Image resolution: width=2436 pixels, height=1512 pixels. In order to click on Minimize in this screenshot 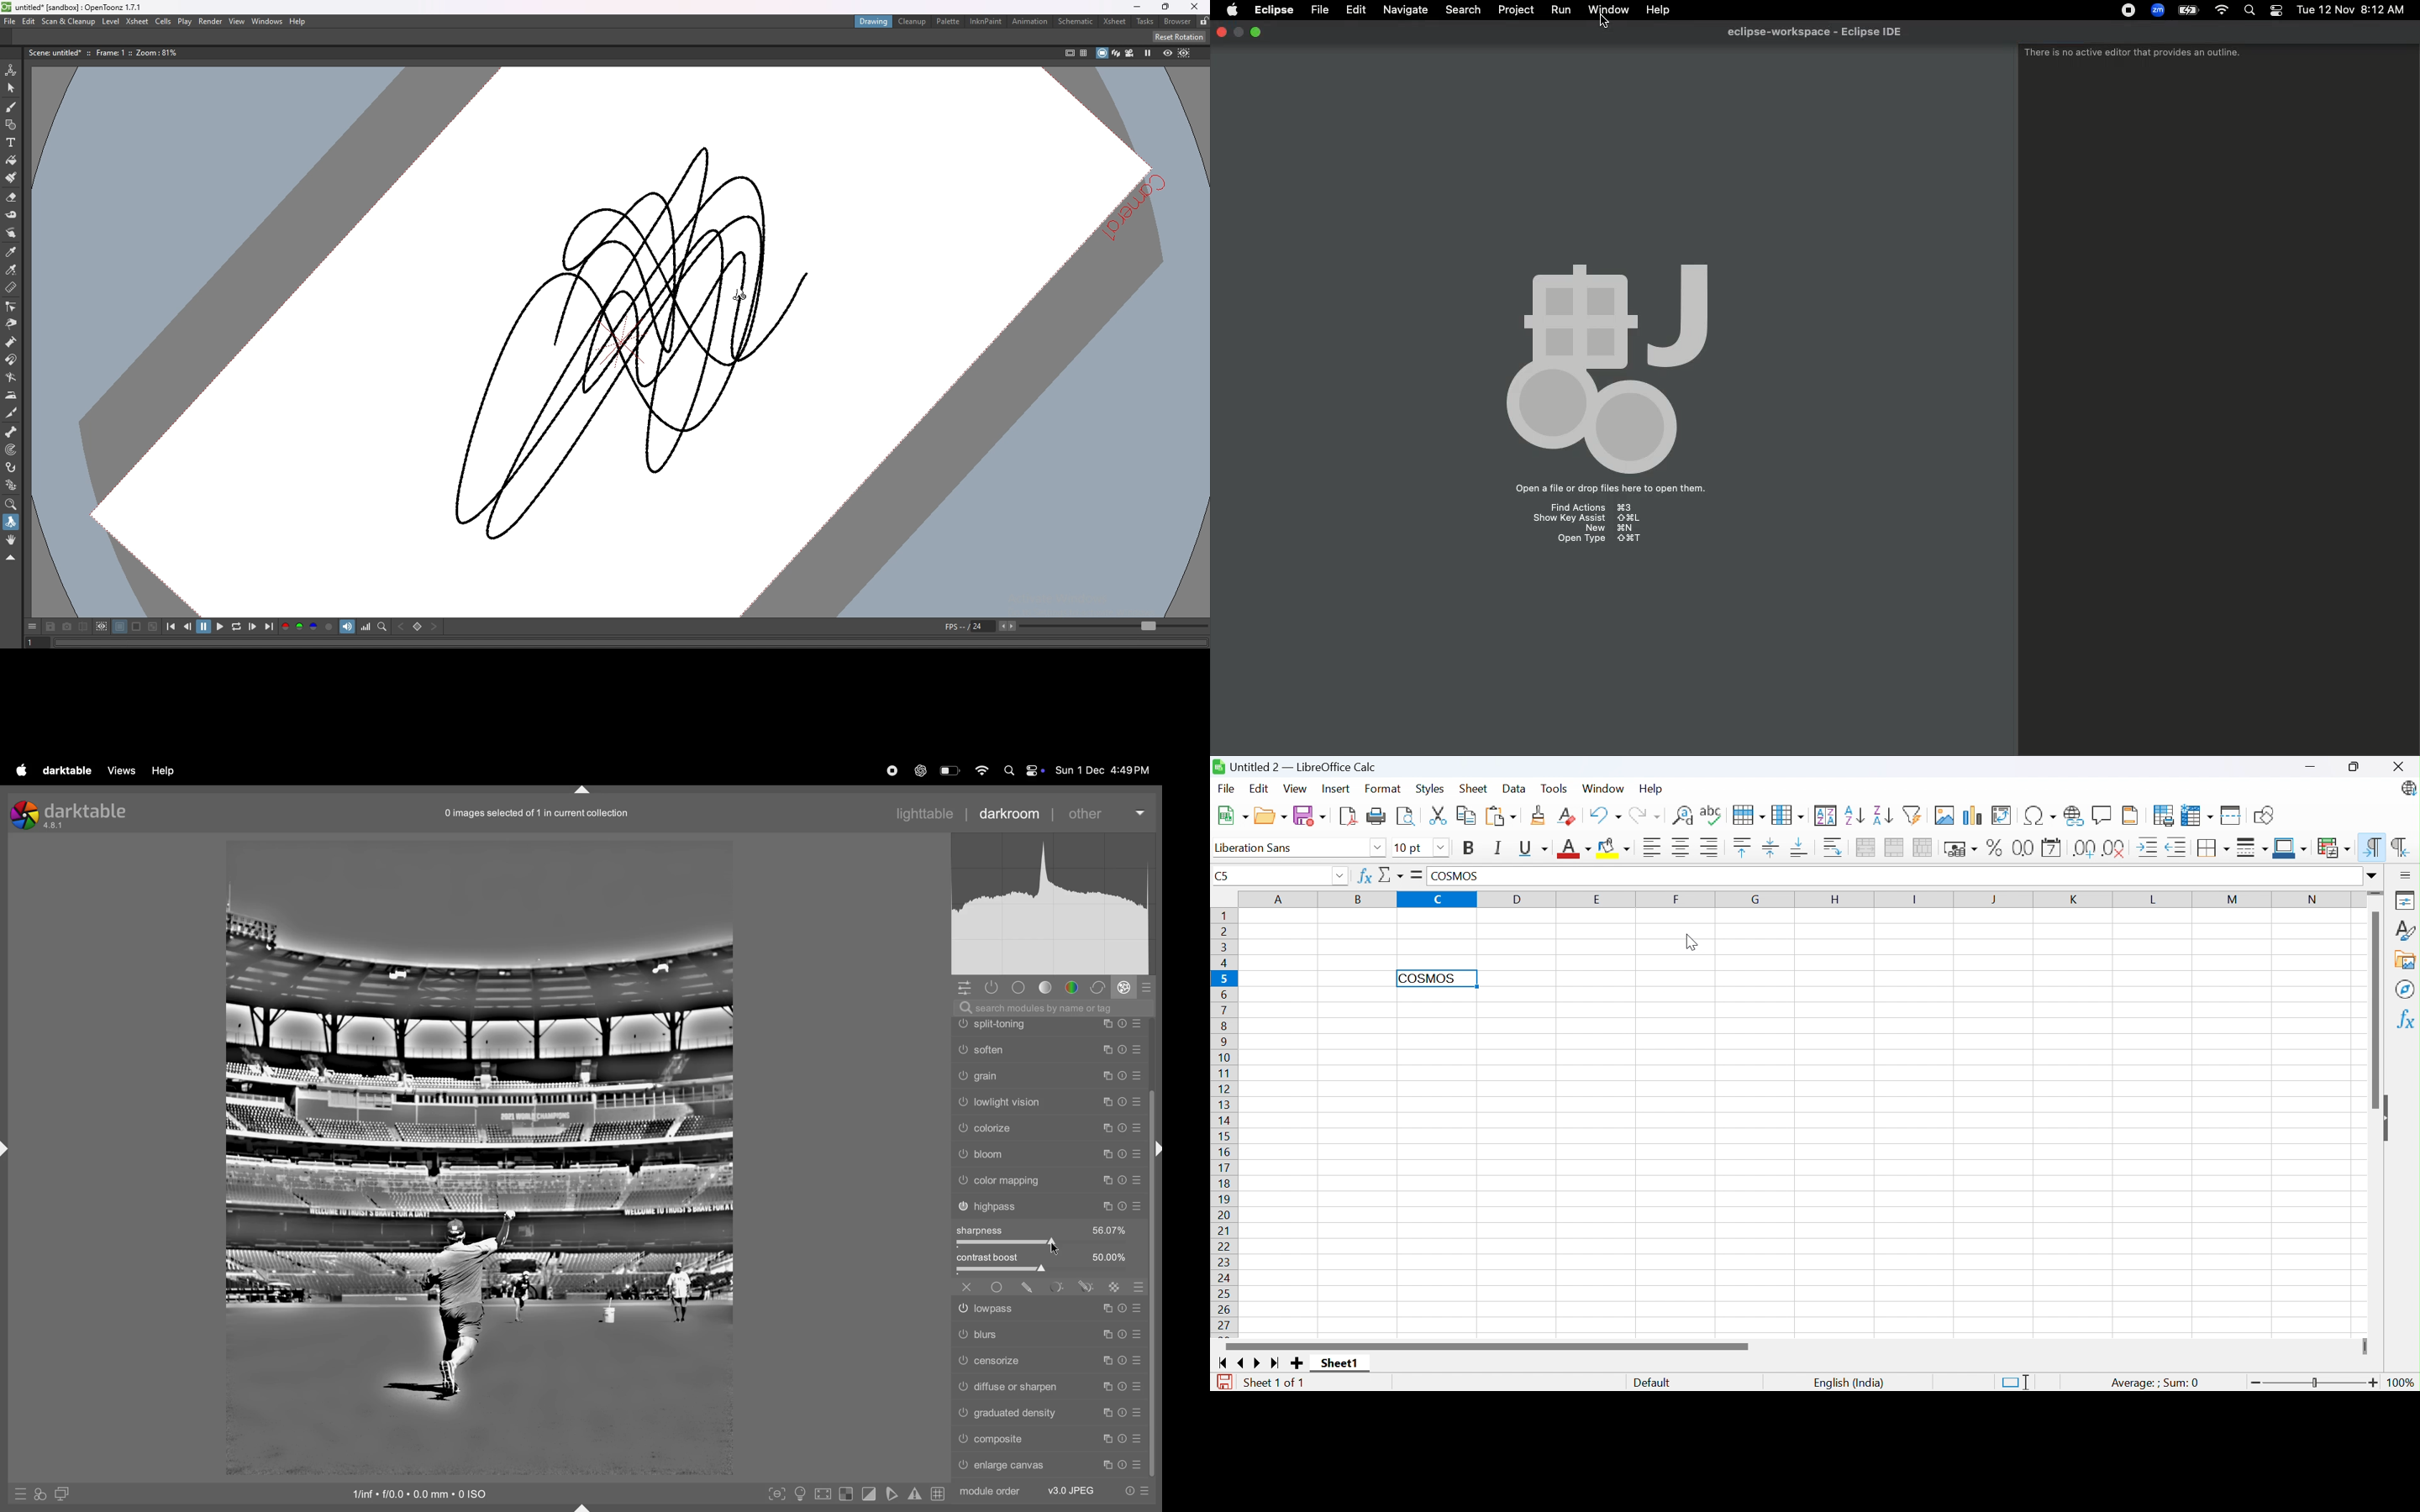, I will do `click(1239, 33)`.